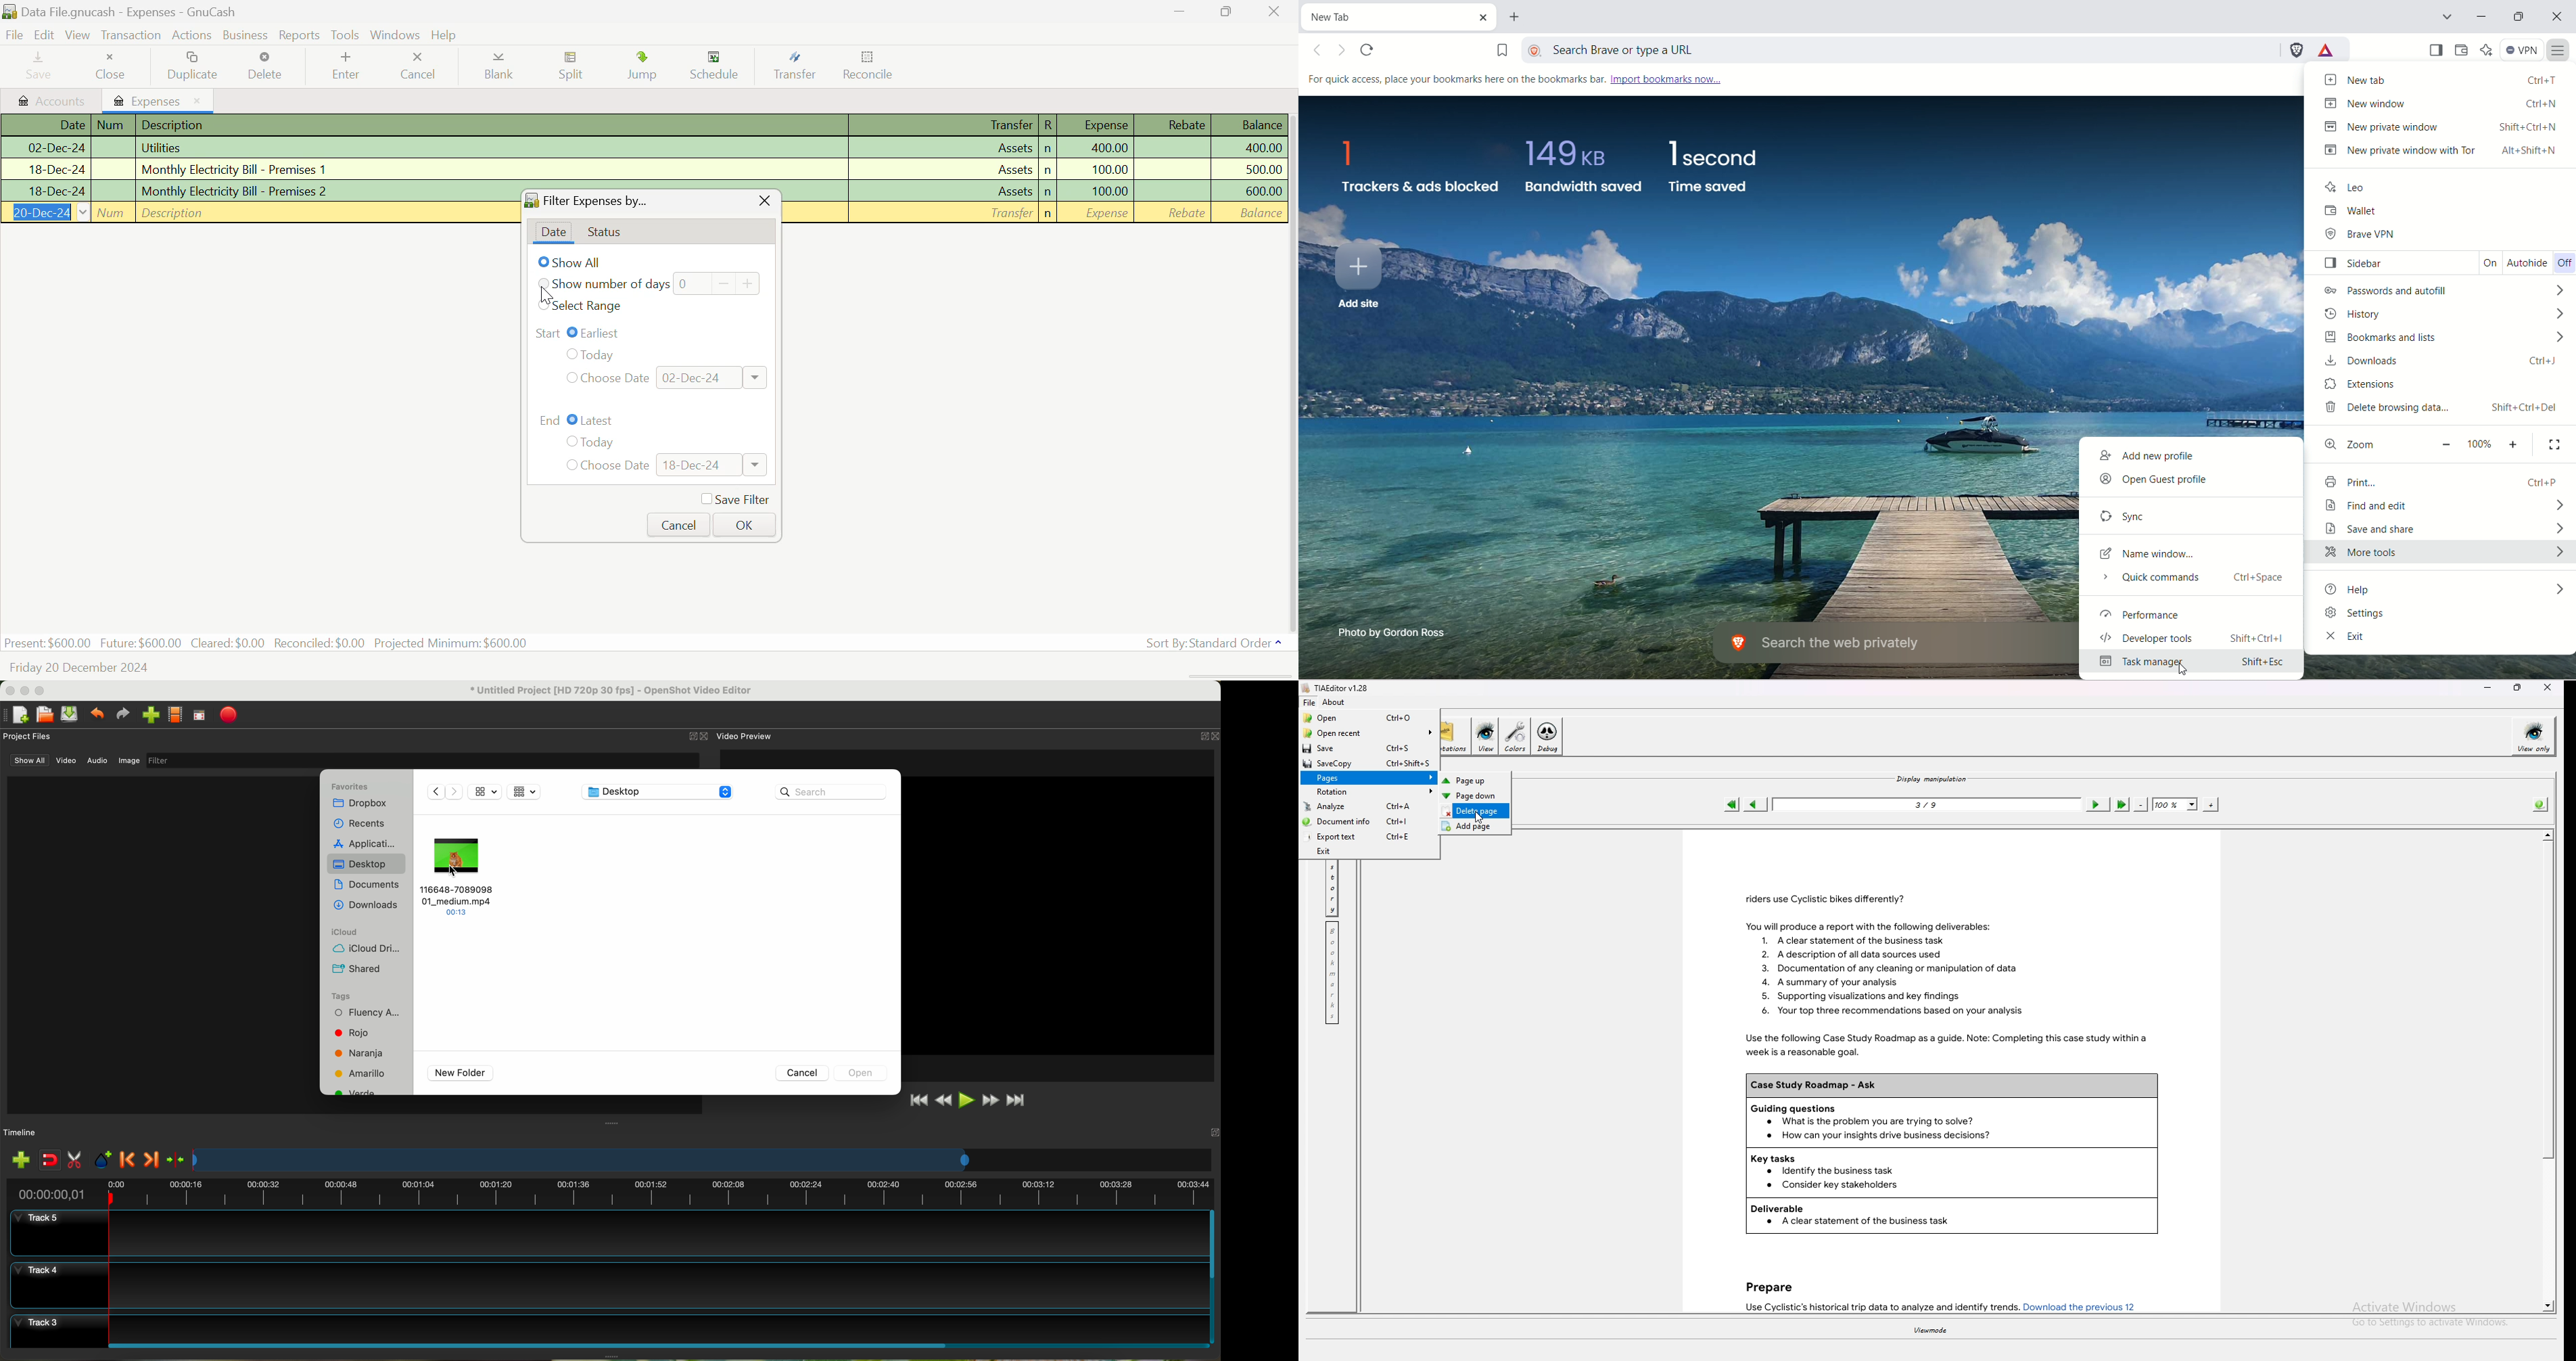 This screenshot has height=1372, width=2576. Describe the element at coordinates (734, 499) in the screenshot. I see `Save Filter Checkbox` at that location.